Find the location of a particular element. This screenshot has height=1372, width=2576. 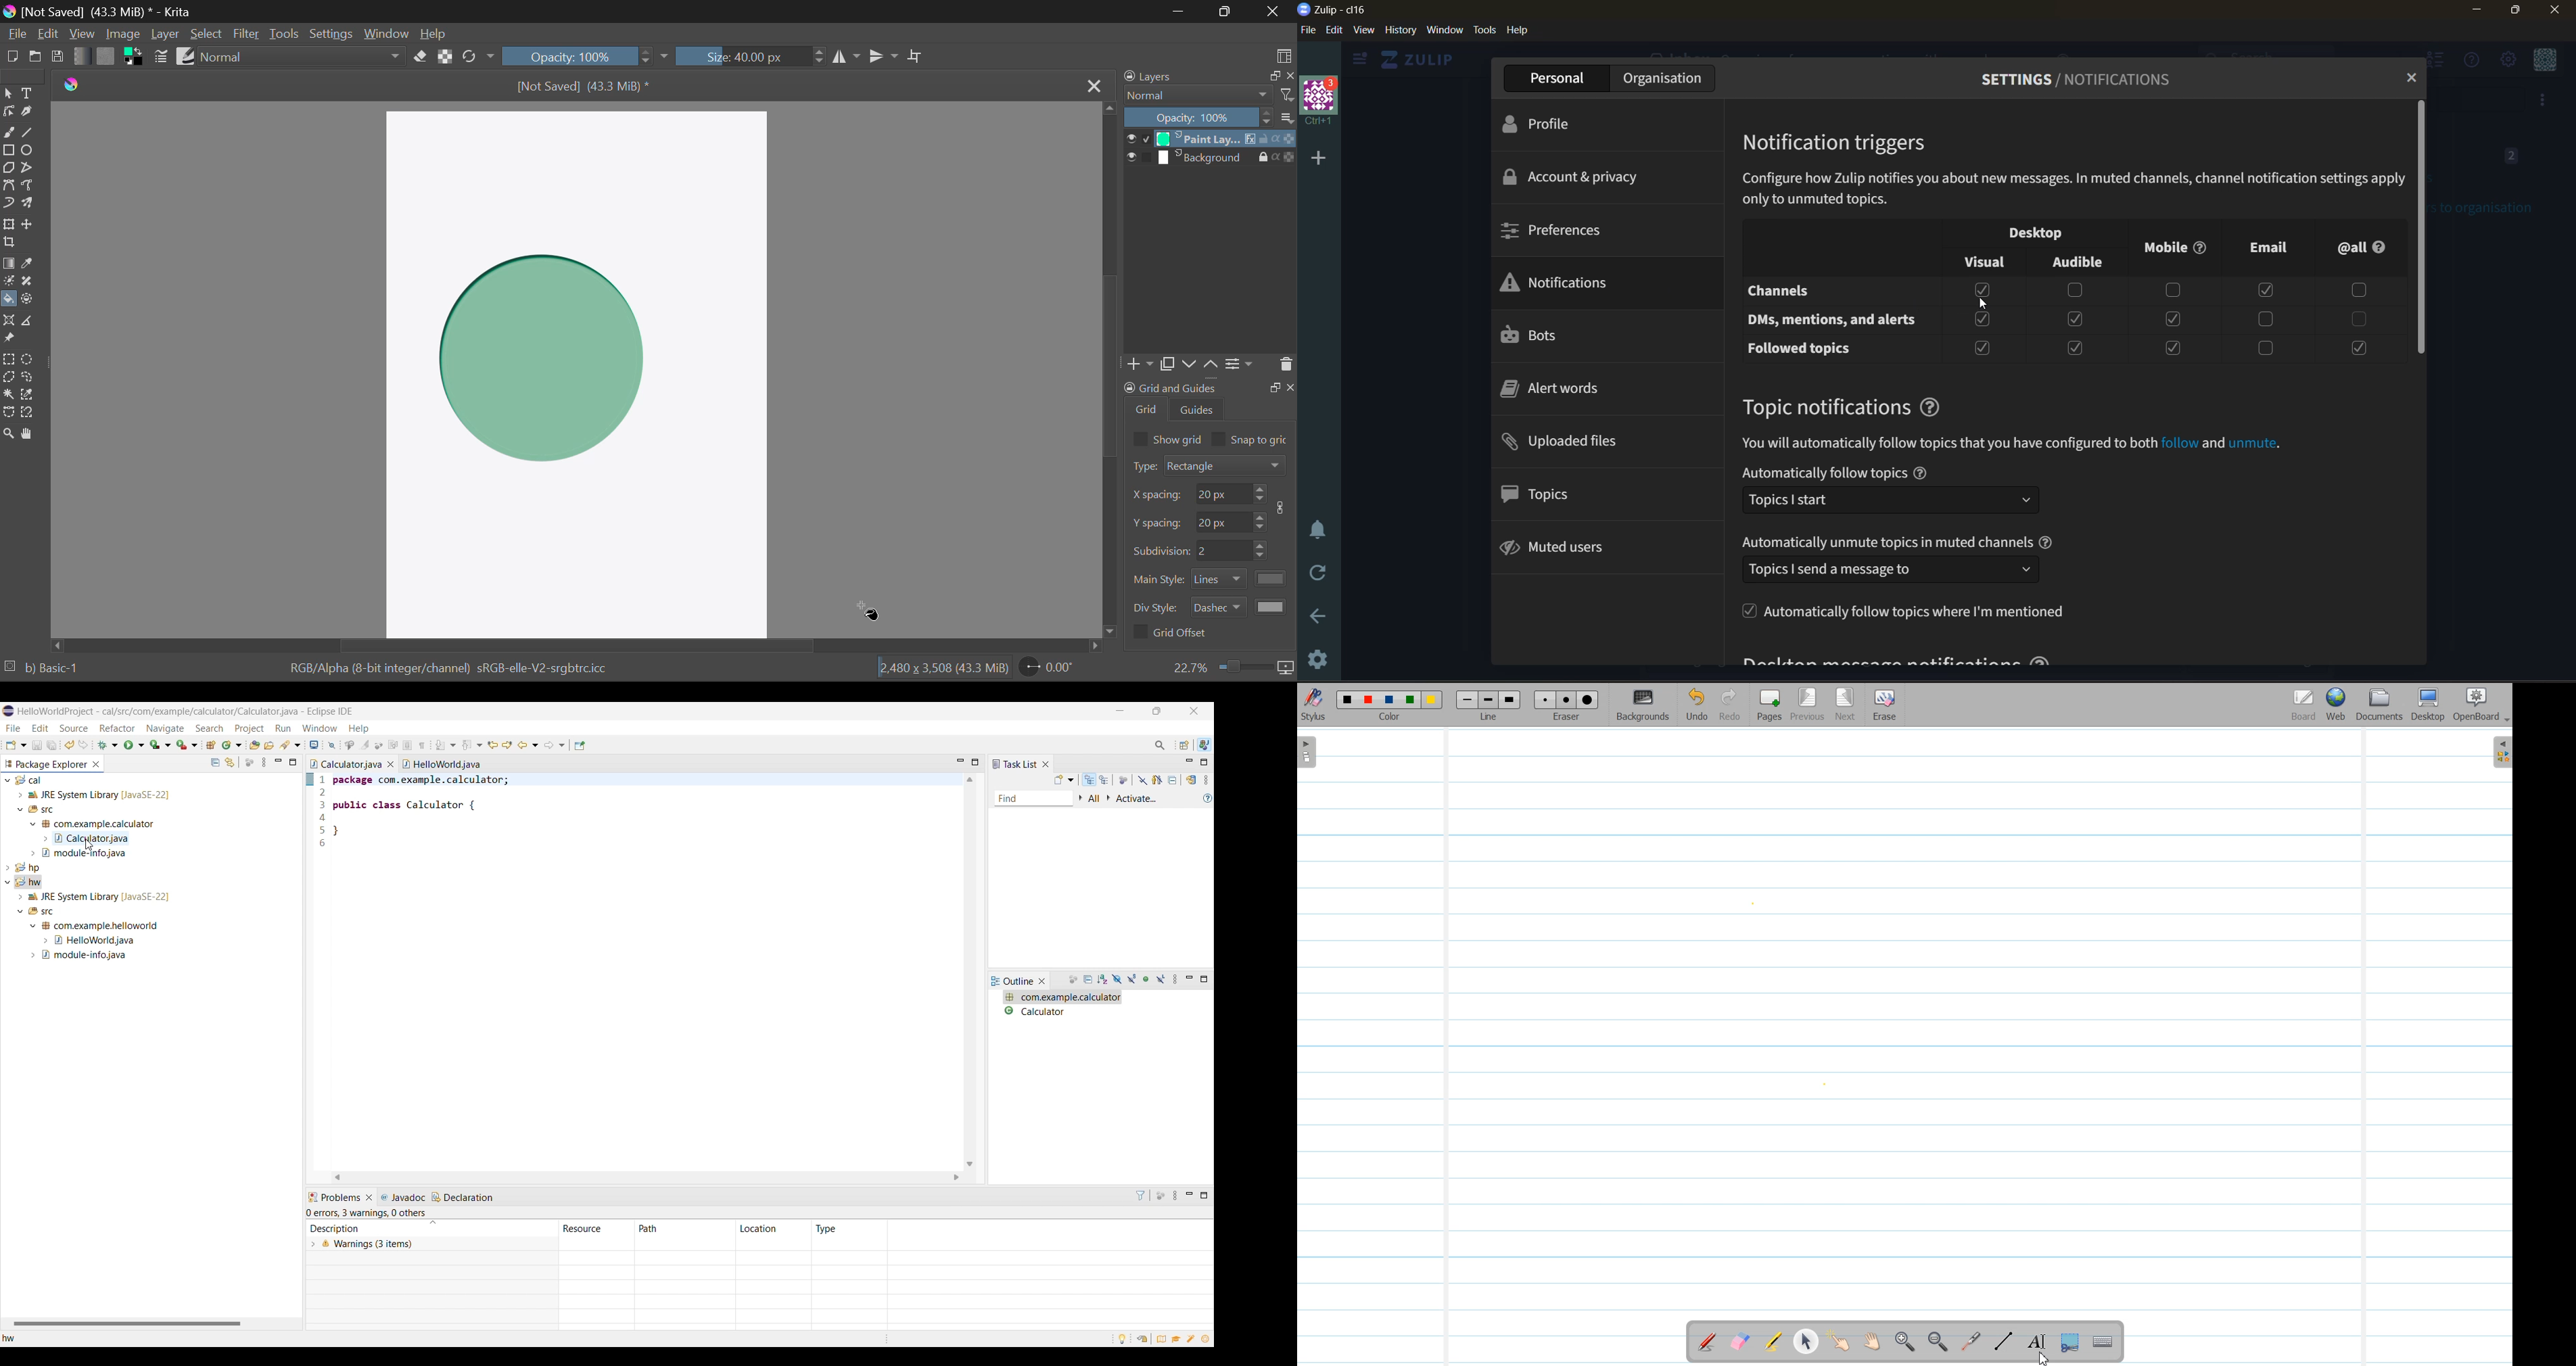

Indicates current set selected is located at coordinates (309, 779).